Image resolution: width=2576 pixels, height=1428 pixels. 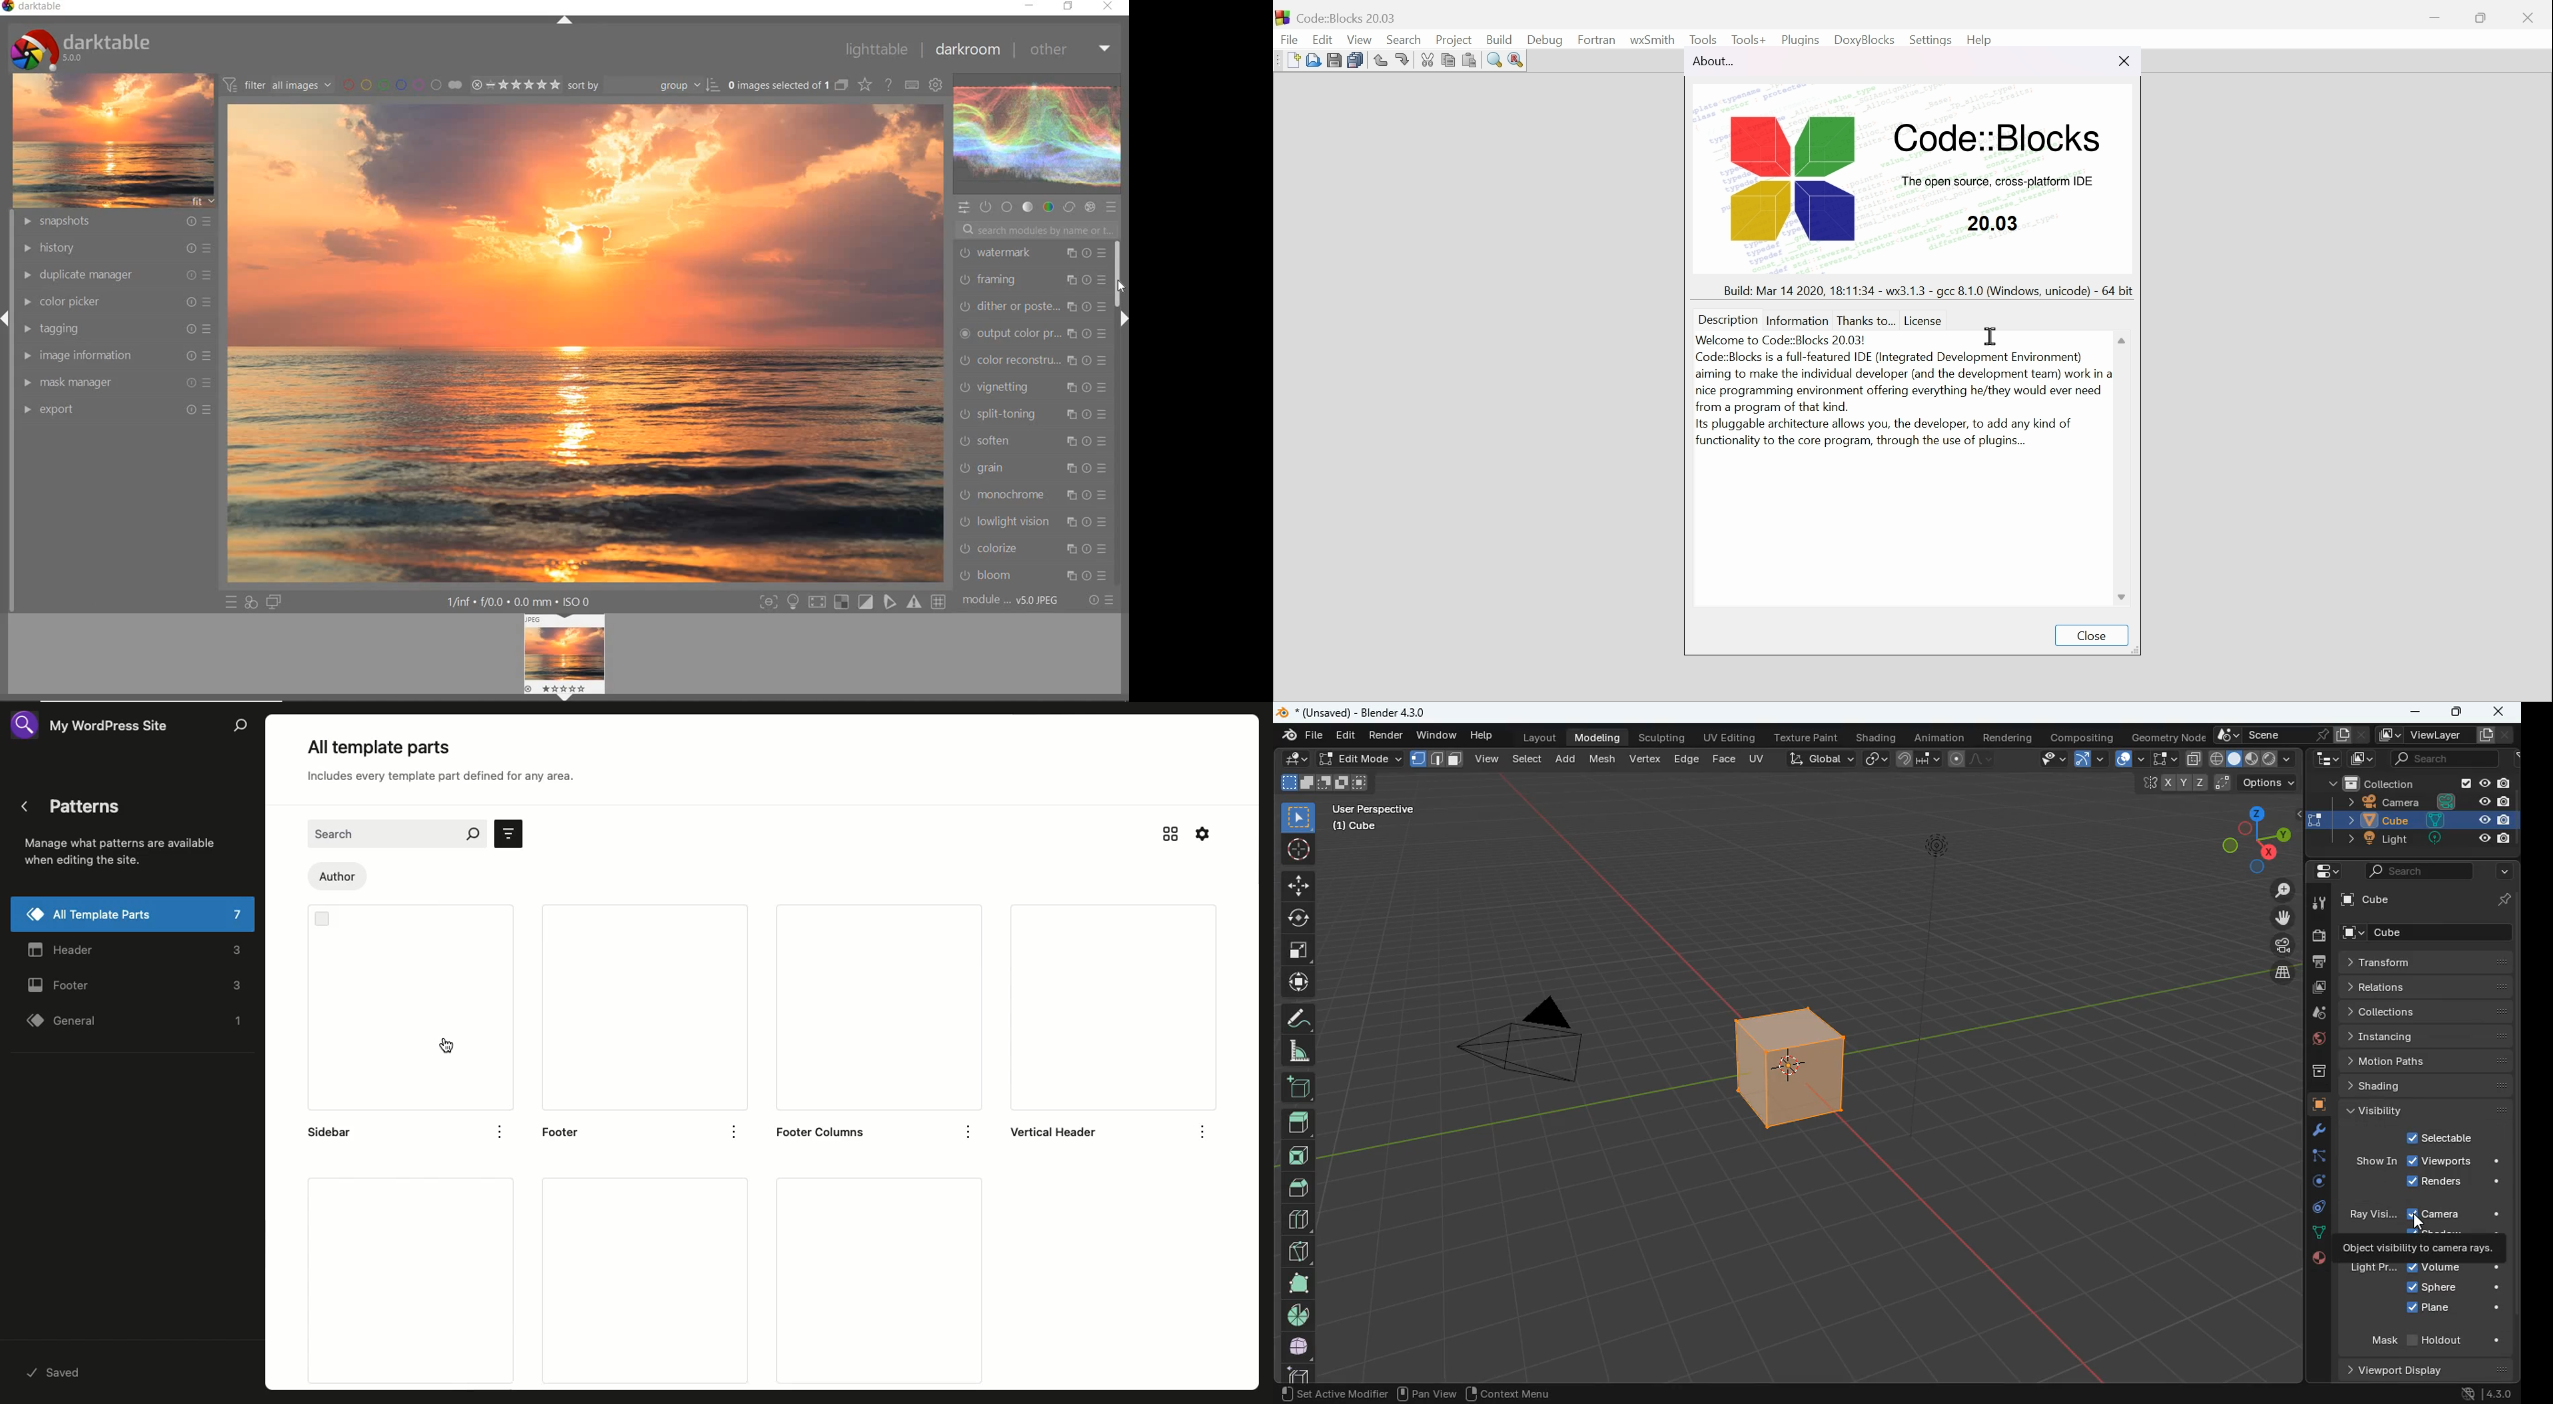 What do you see at coordinates (1386, 736) in the screenshot?
I see `render` at bounding box center [1386, 736].